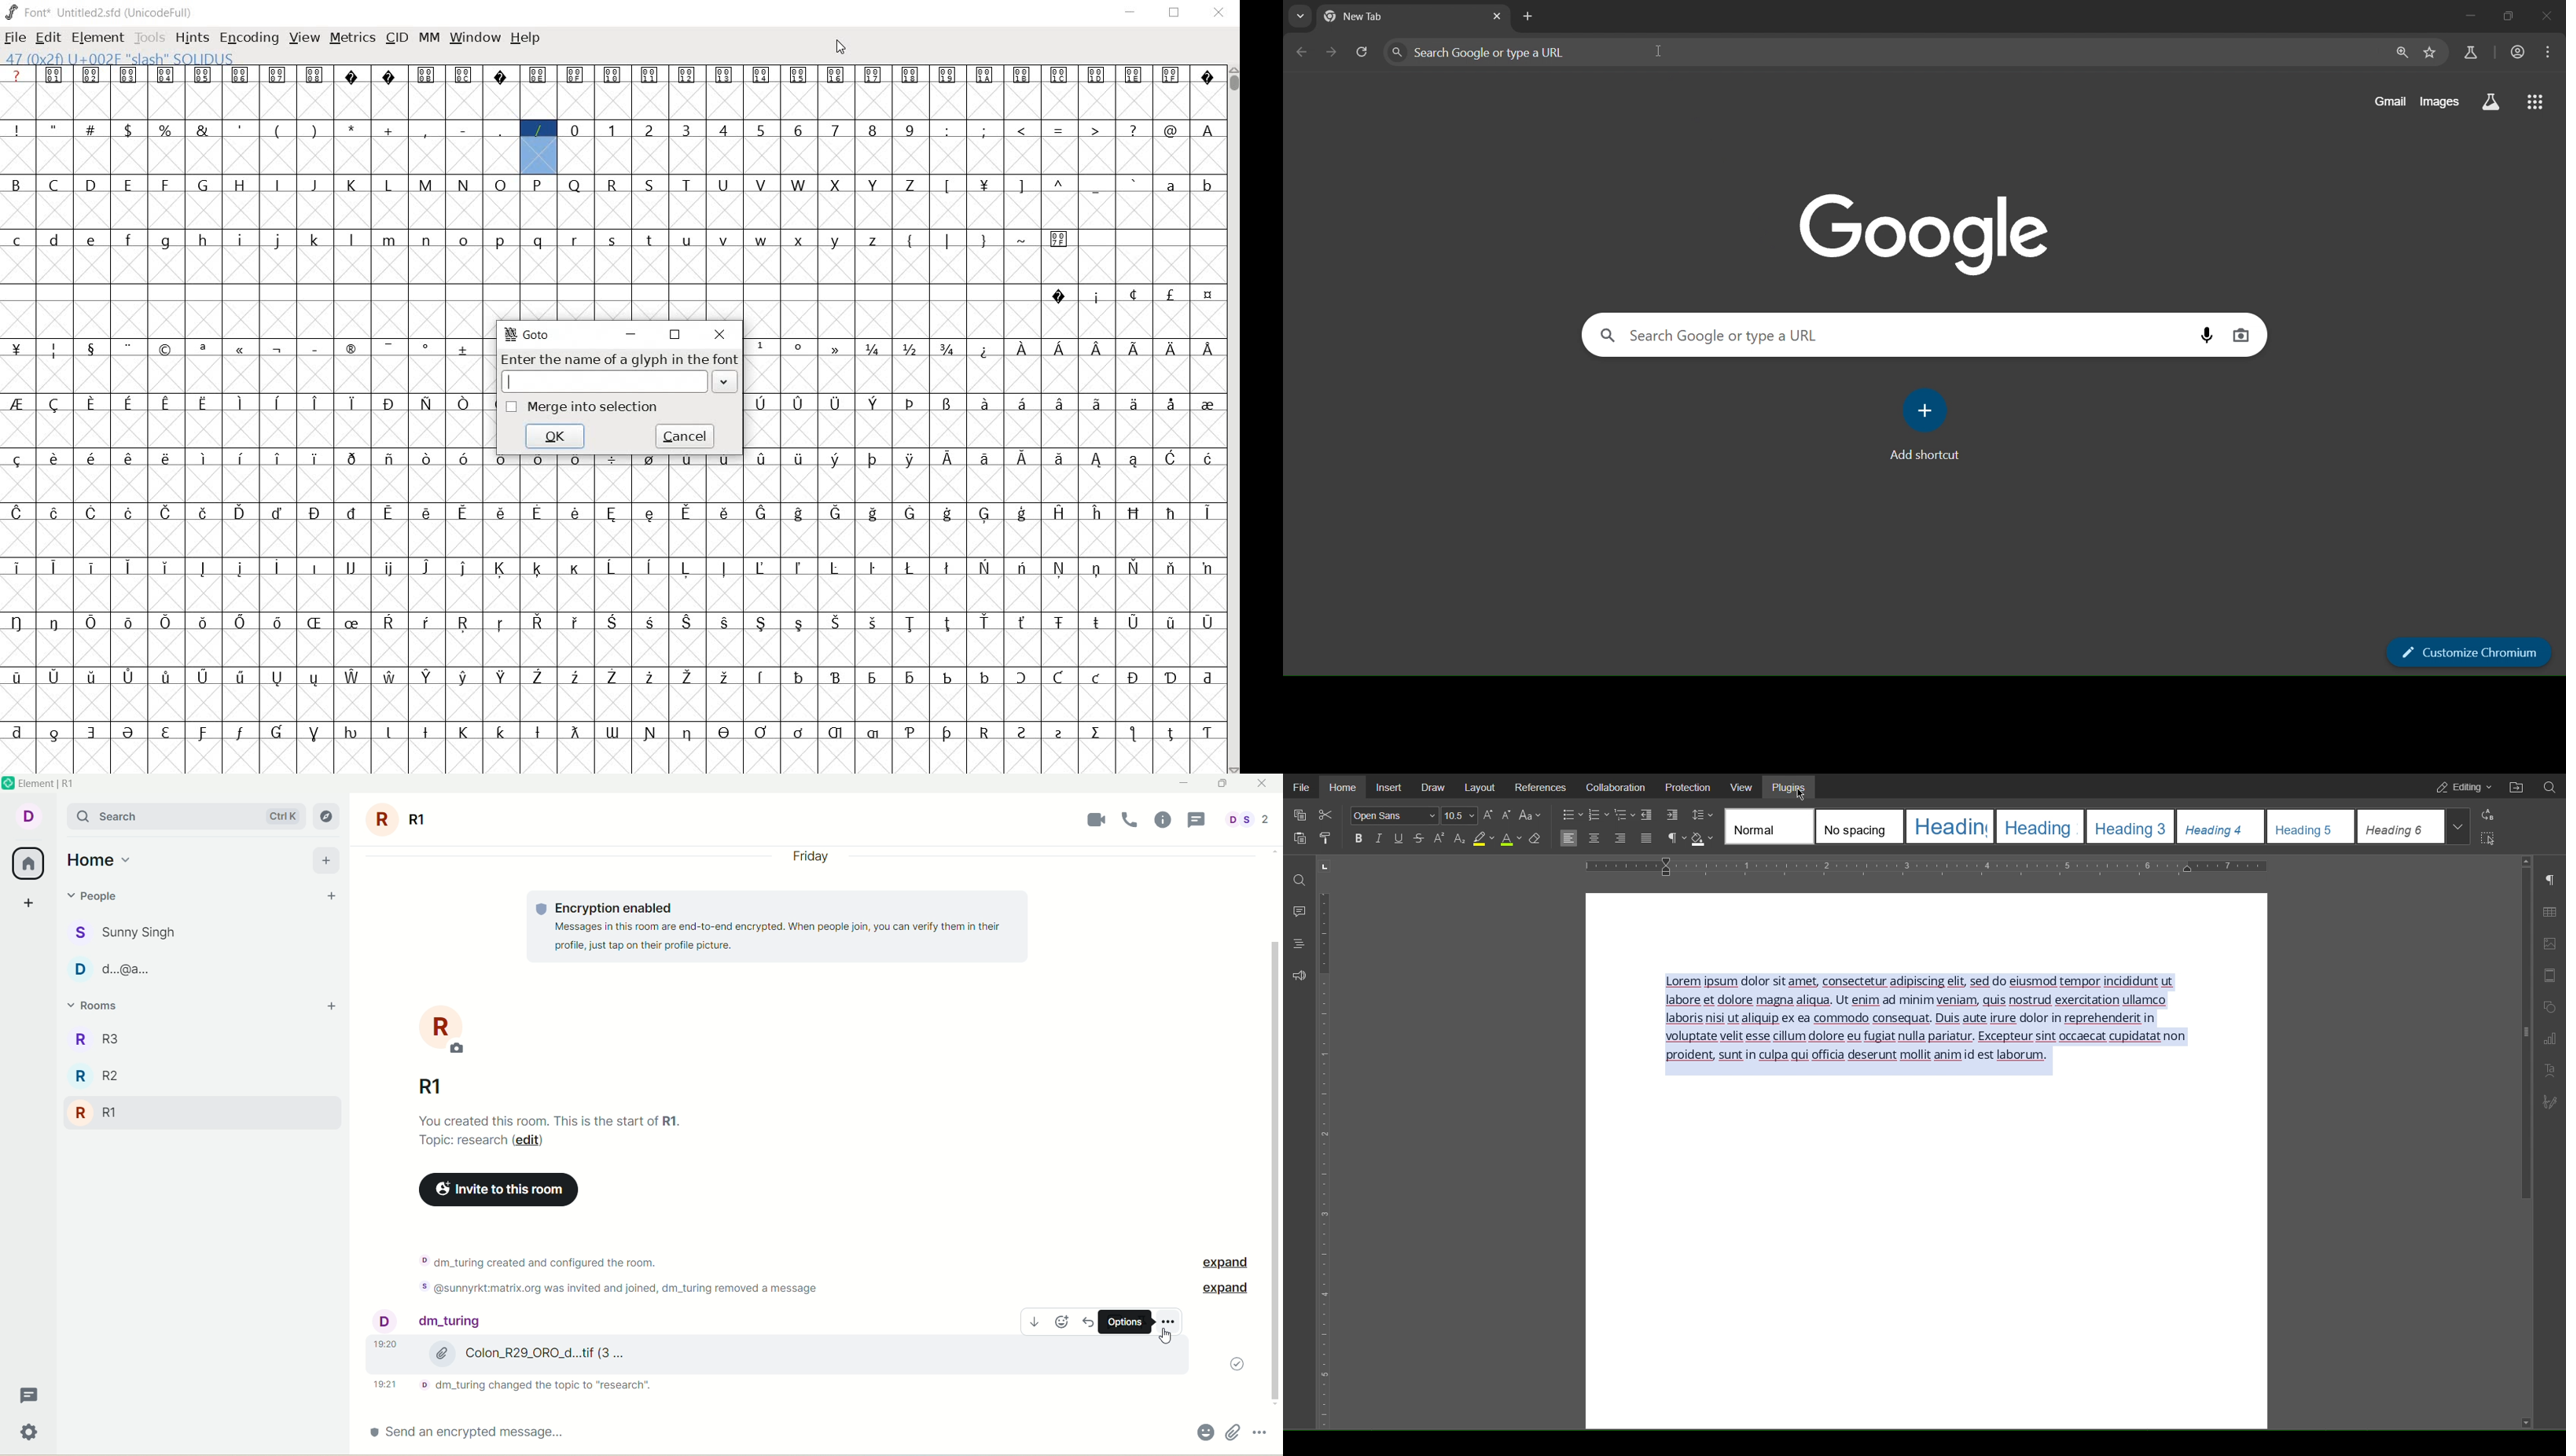 This screenshot has height=1456, width=2576. I want to click on image, so click(780, 1355).